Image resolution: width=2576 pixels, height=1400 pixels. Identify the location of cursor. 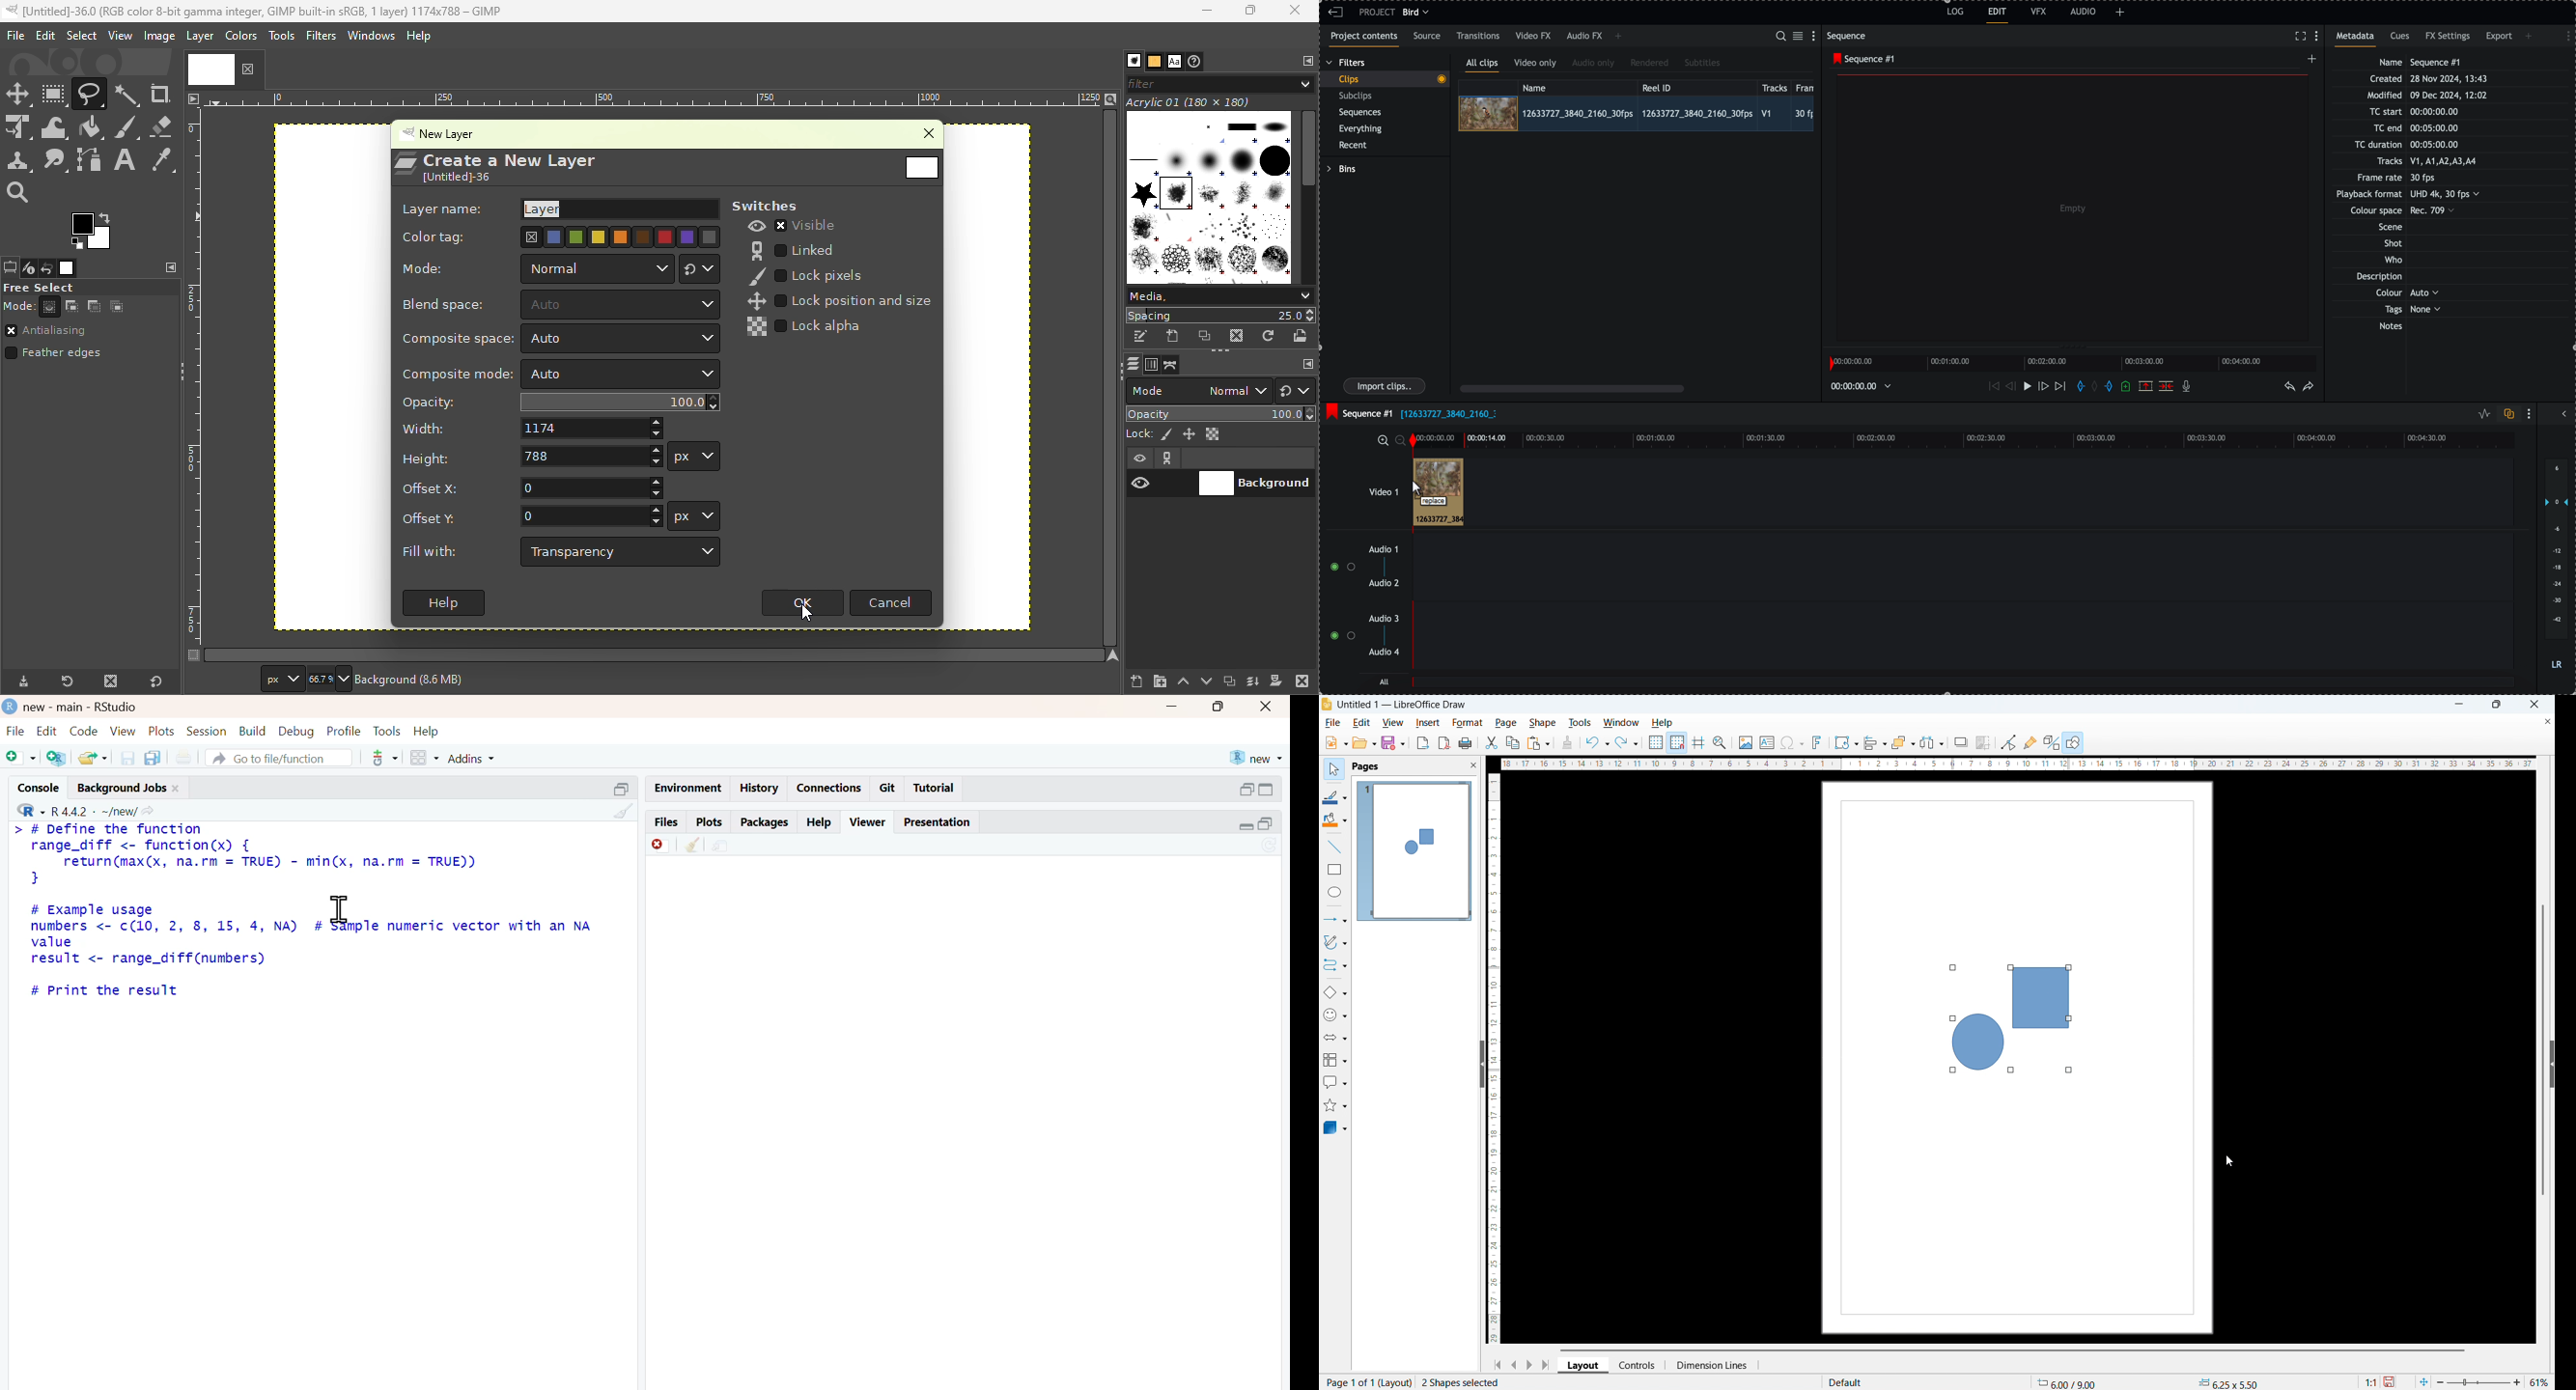
(340, 909).